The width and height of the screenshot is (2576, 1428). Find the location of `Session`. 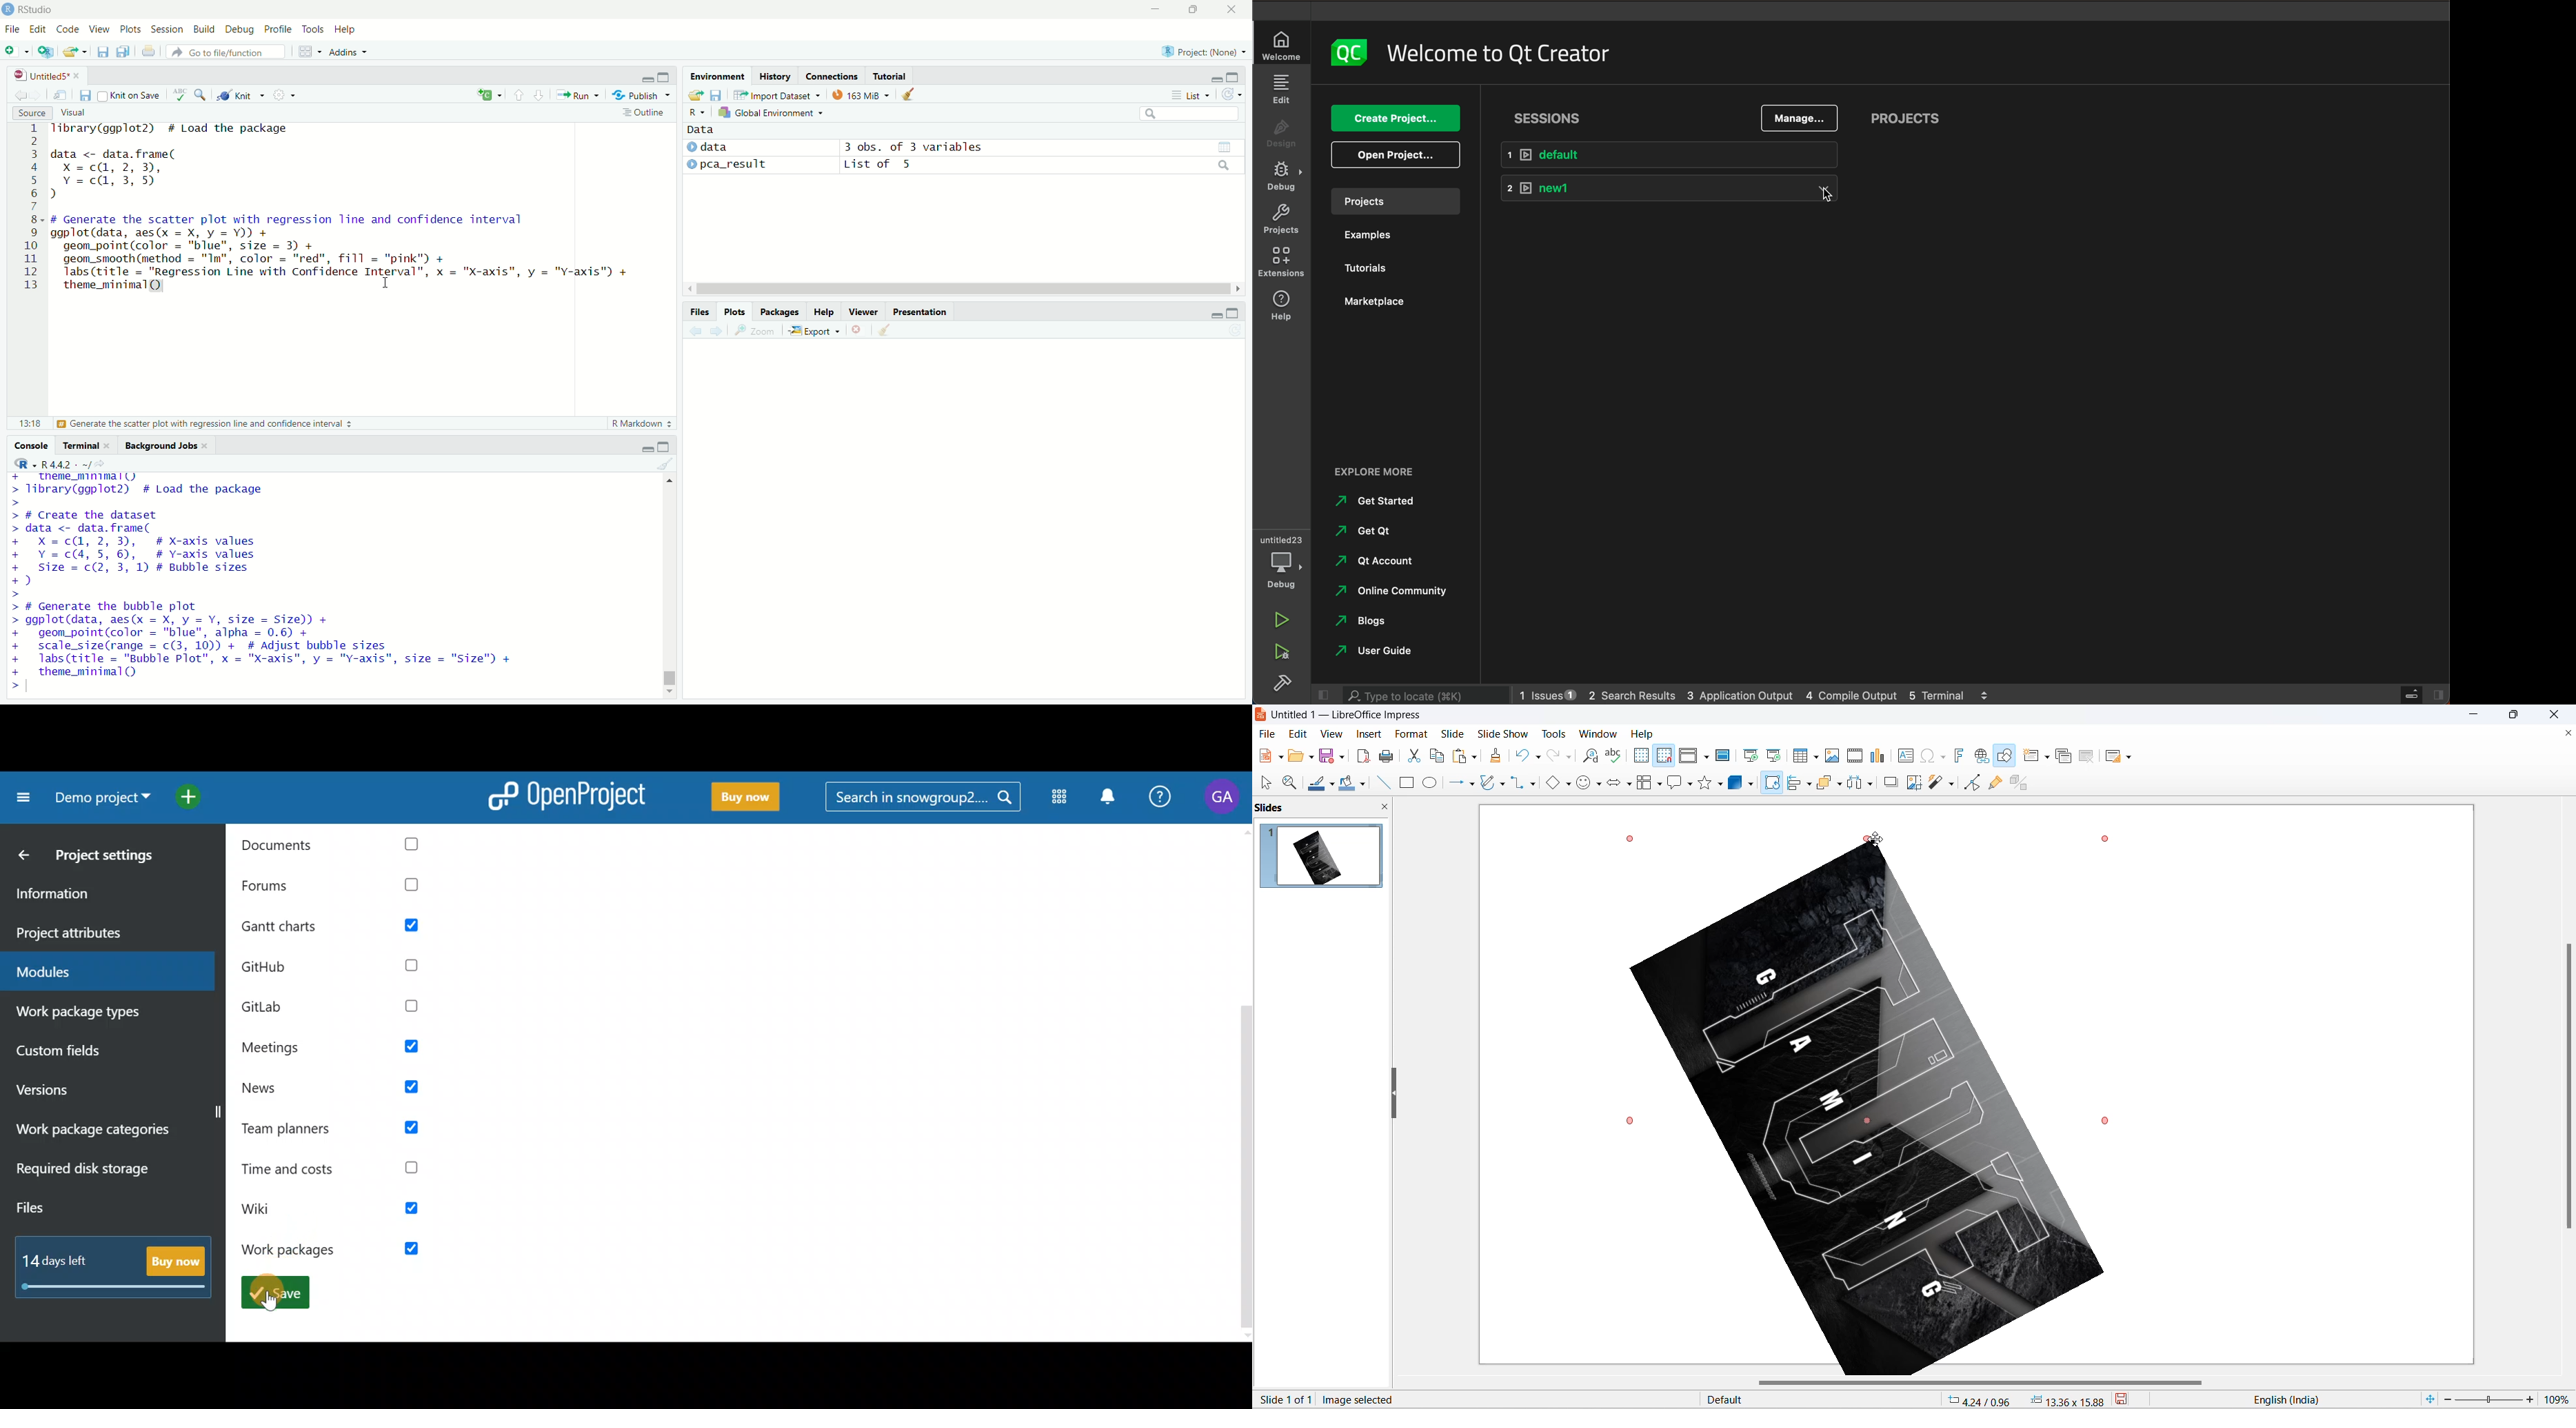

Session is located at coordinates (166, 29).